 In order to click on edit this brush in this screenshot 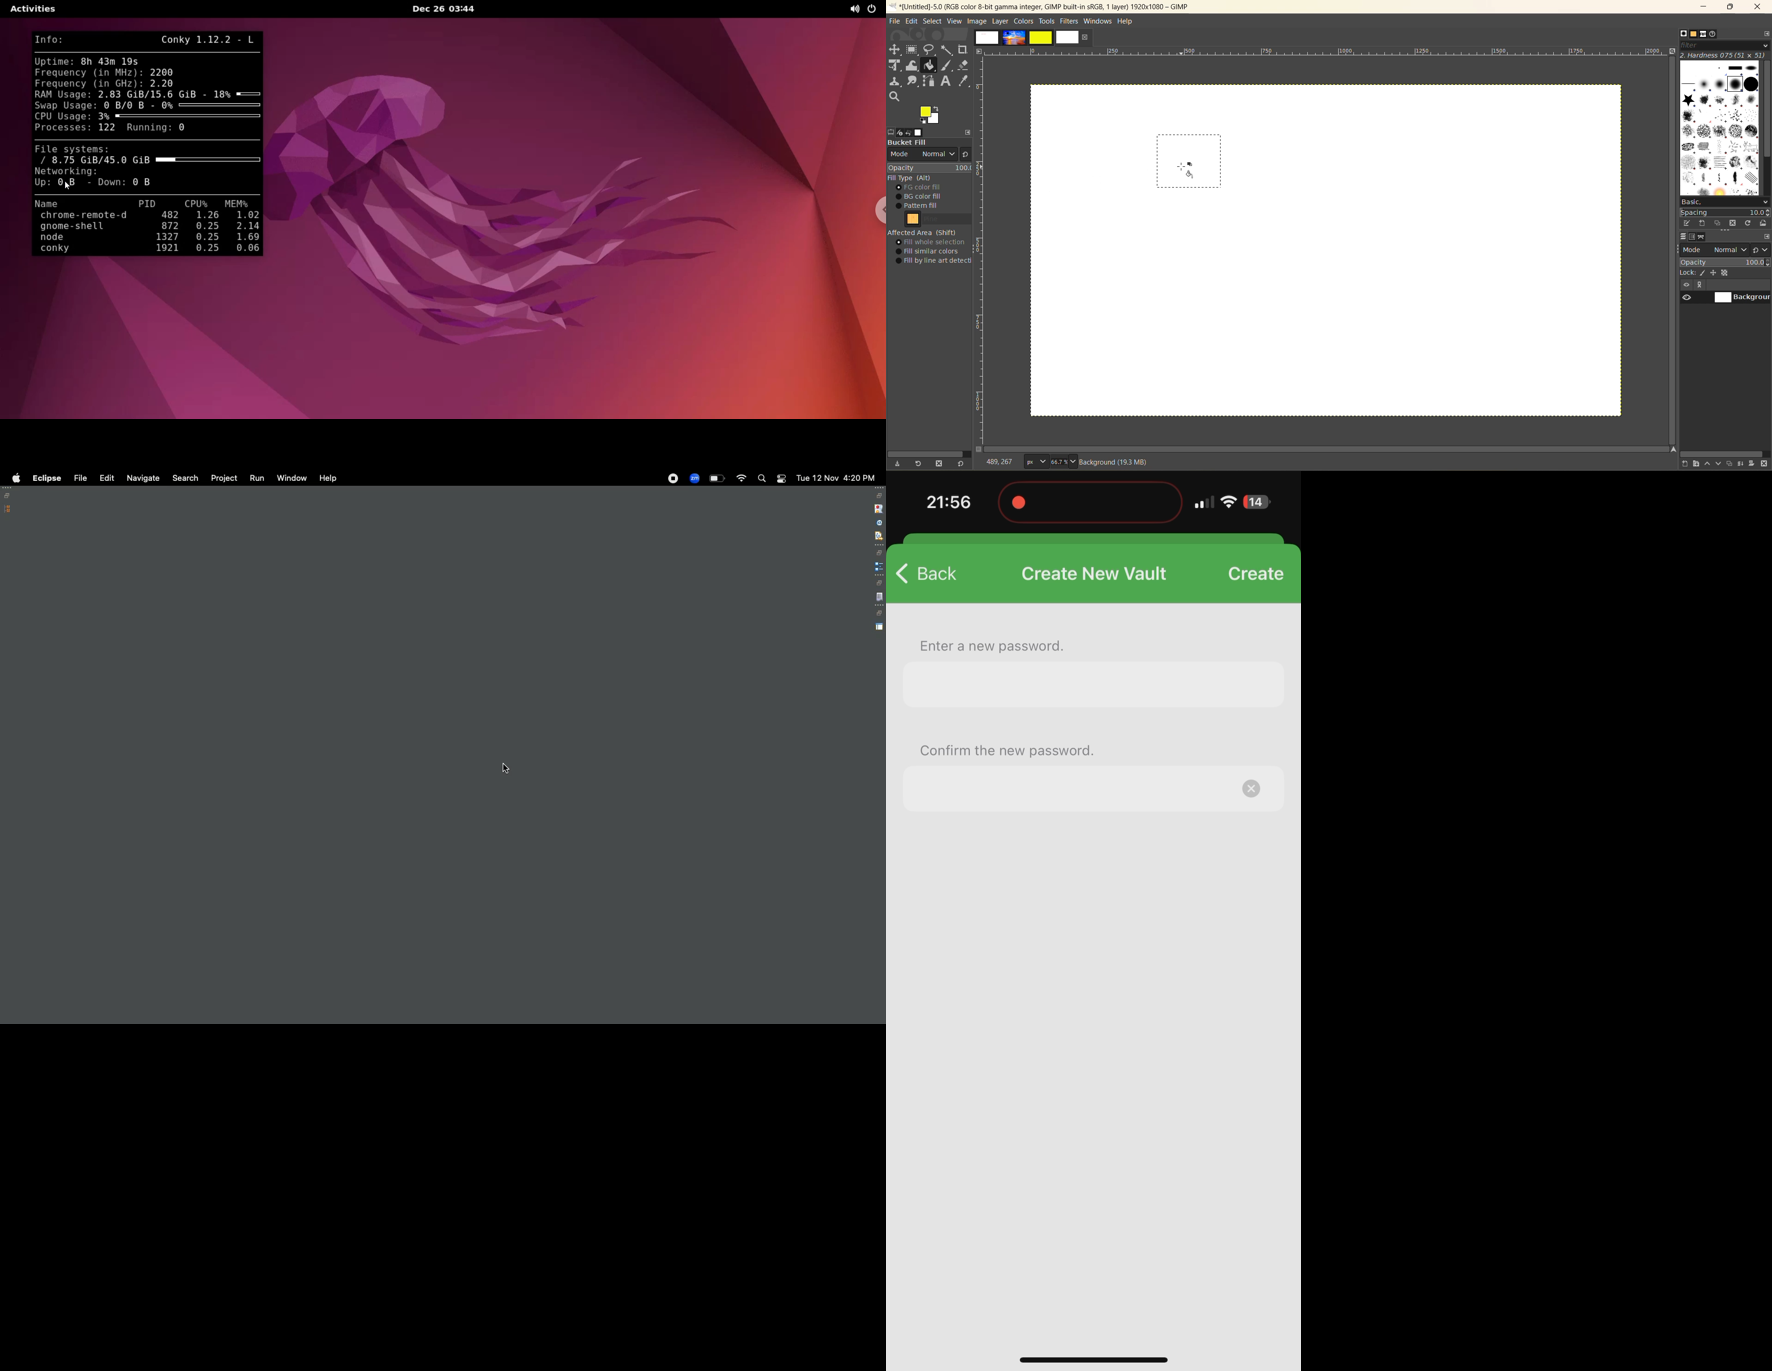, I will do `click(1688, 224)`.